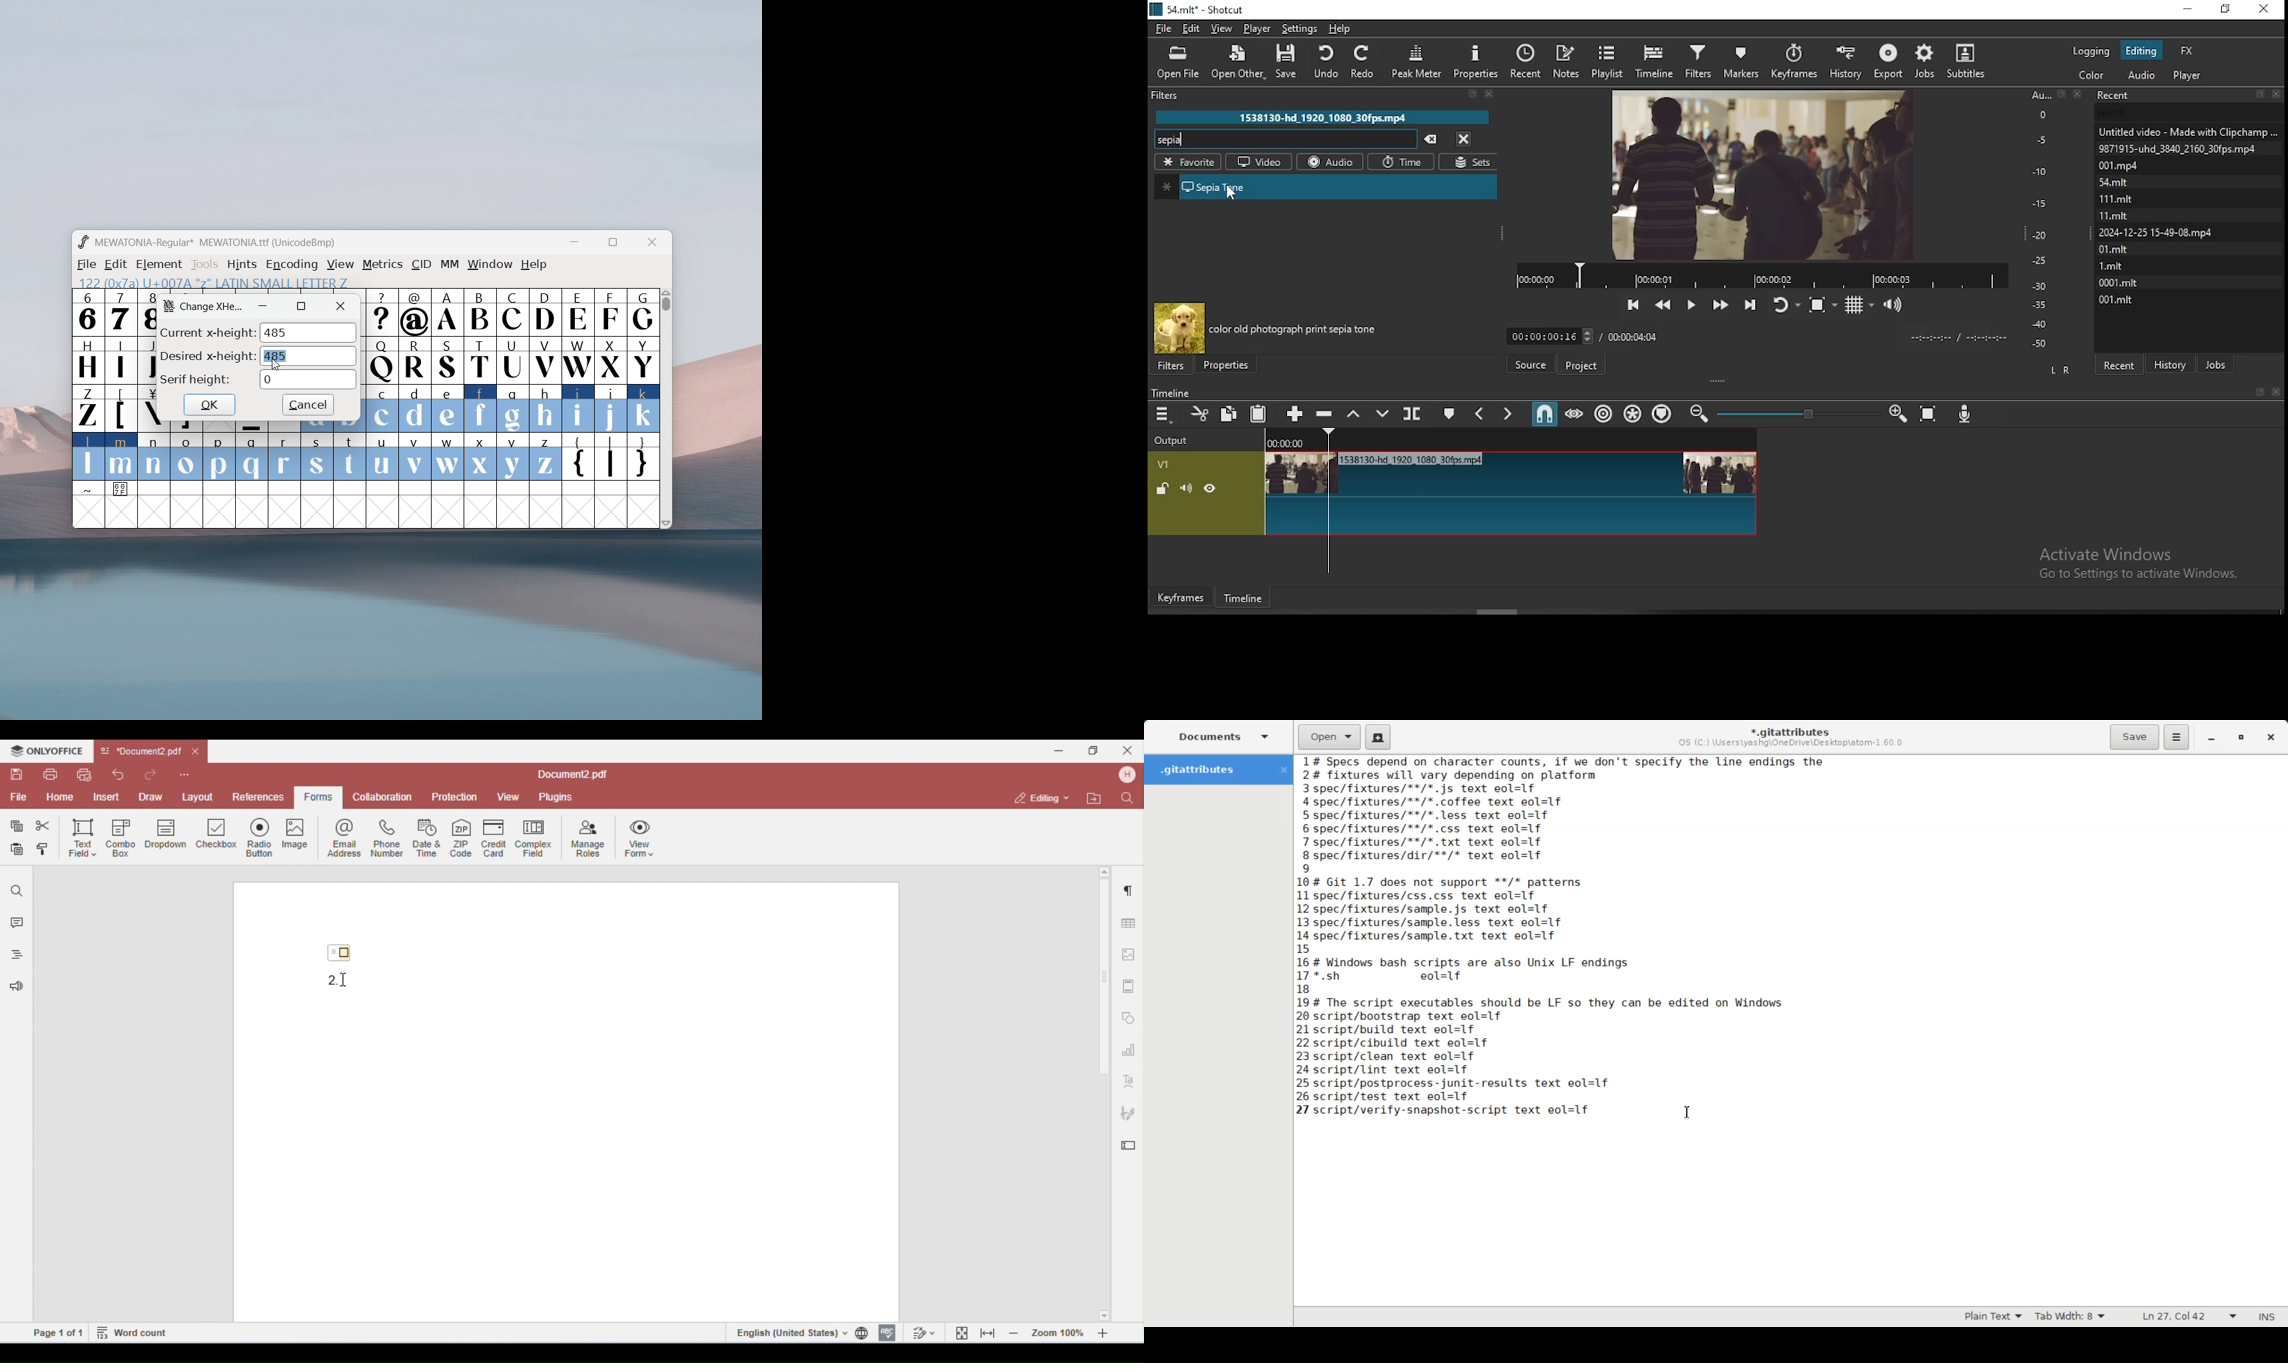 The height and width of the screenshot is (1372, 2296). What do you see at coordinates (2191, 131) in the screenshot?
I see `Untitled video - Made with Clipchamp...` at bounding box center [2191, 131].